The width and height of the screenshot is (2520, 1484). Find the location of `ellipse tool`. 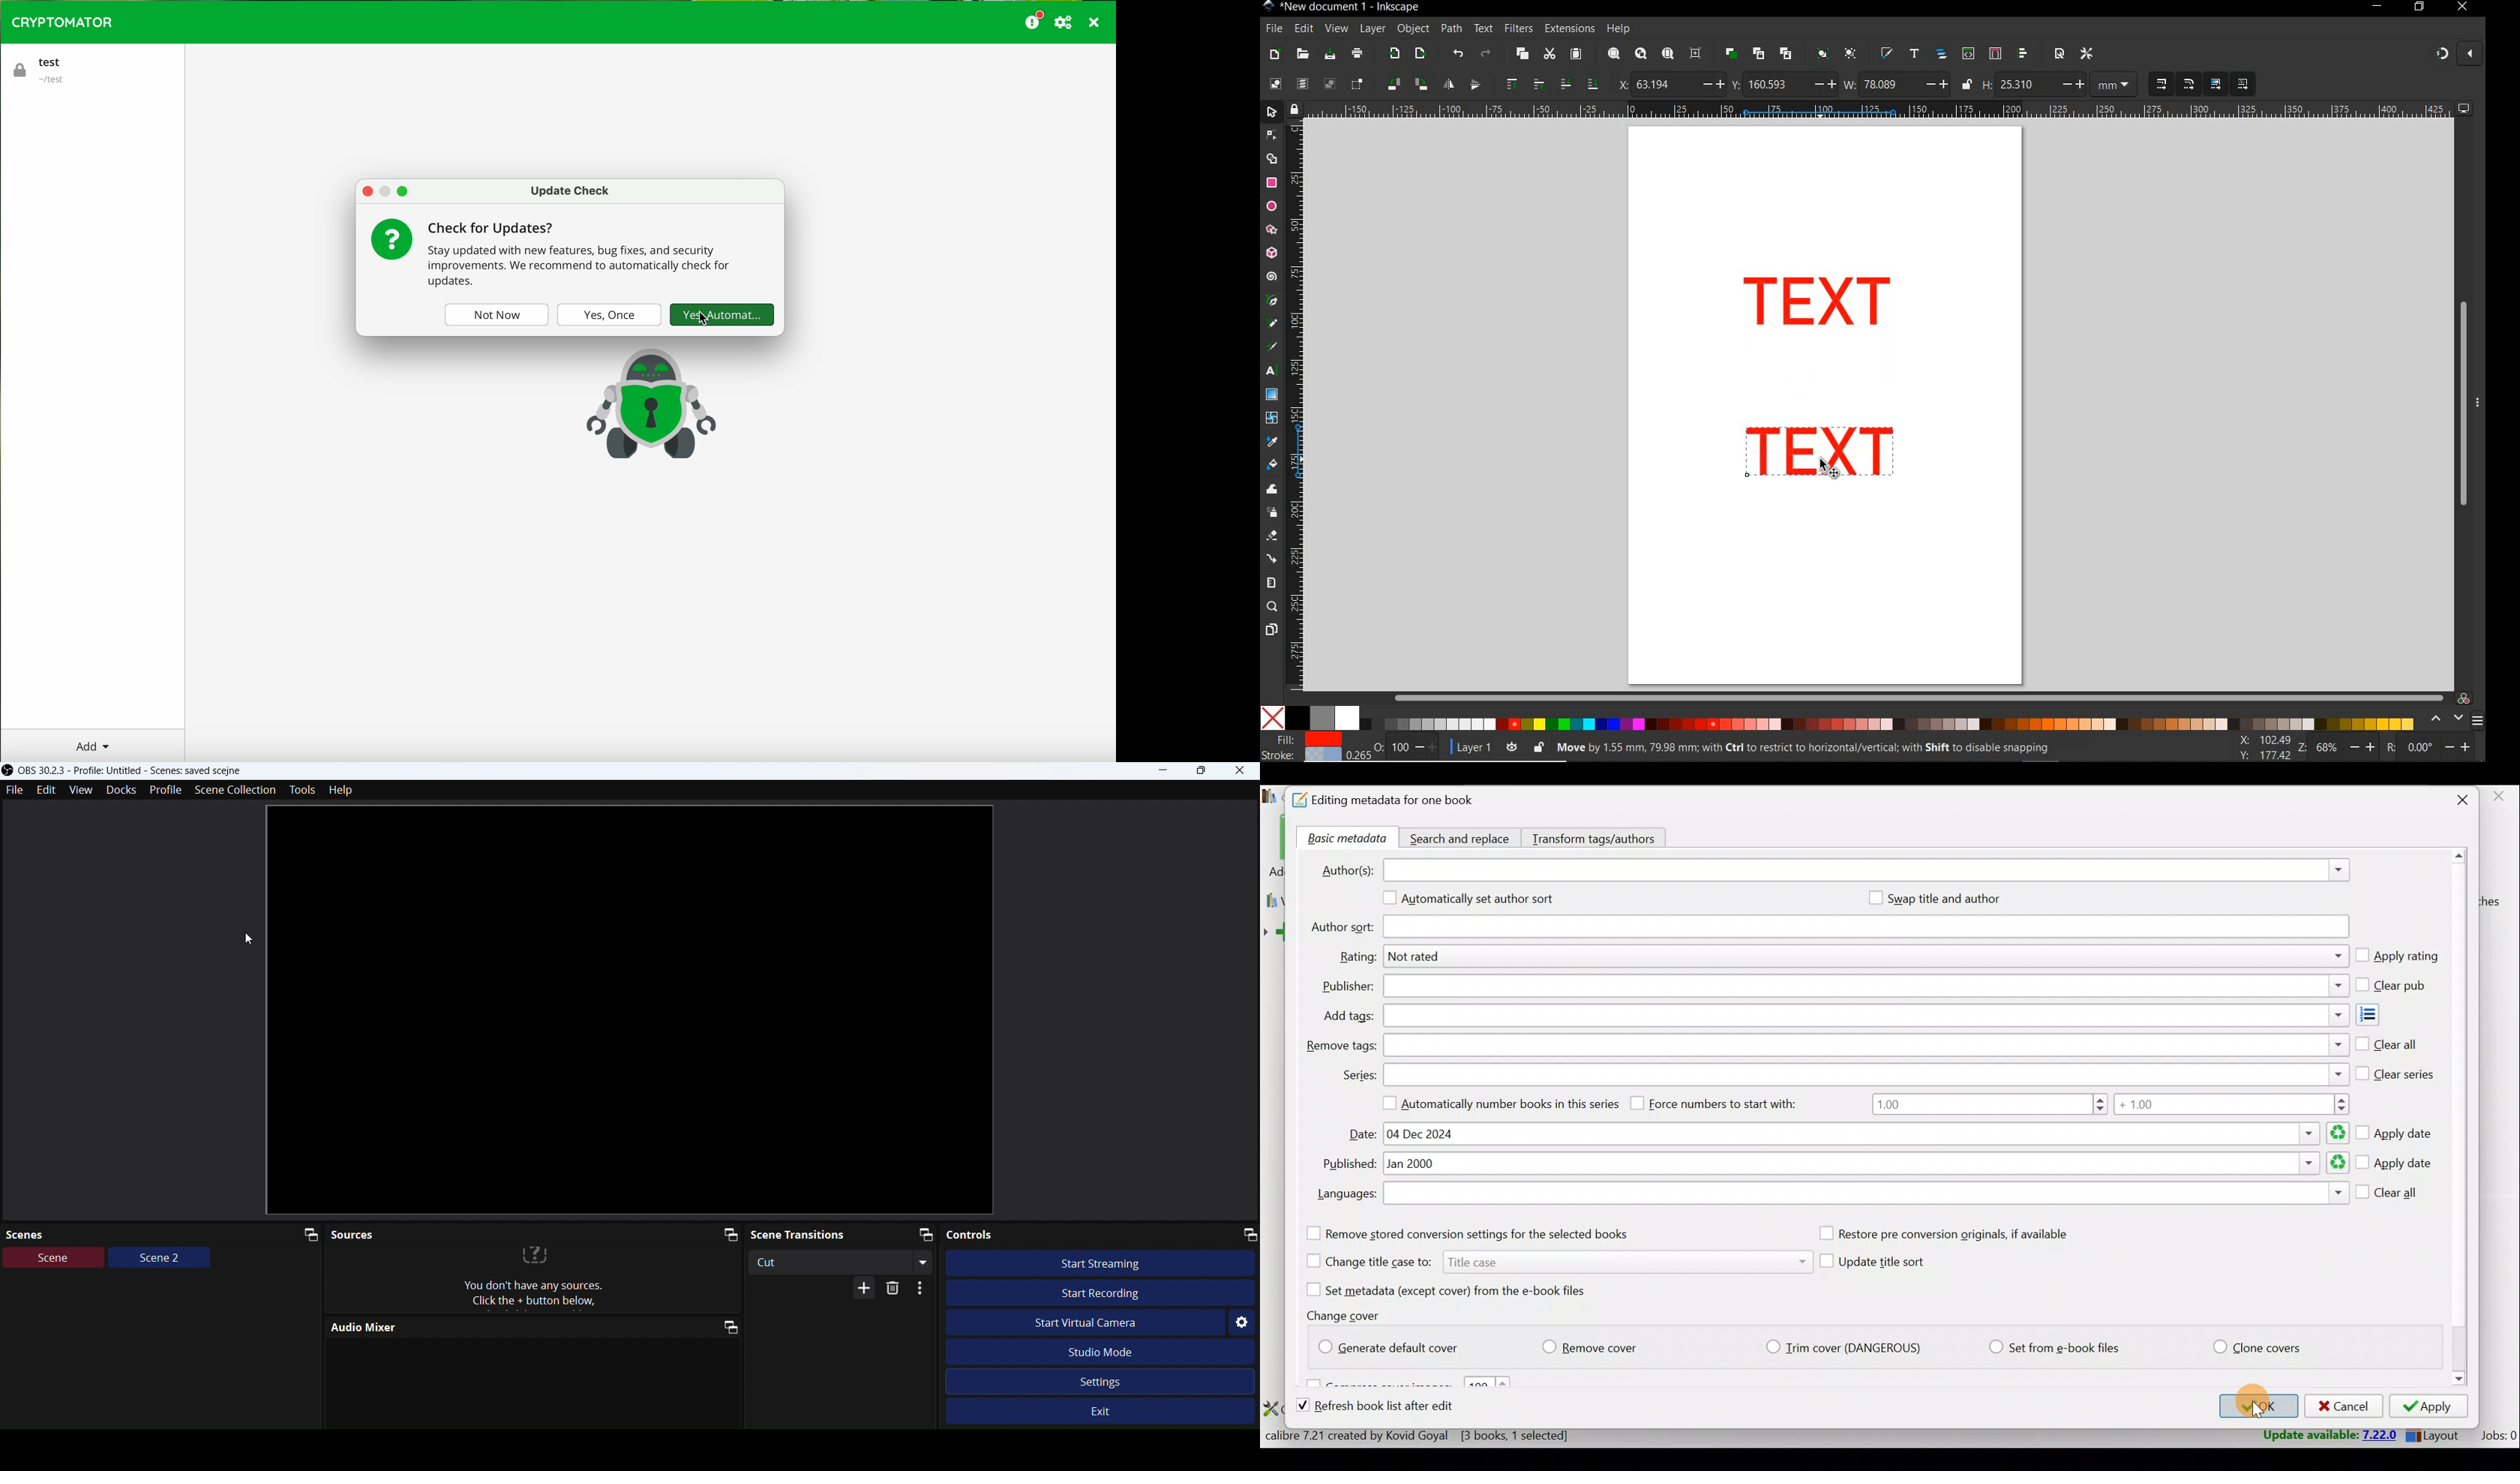

ellipse tool is located at coordinates (1271, 206).